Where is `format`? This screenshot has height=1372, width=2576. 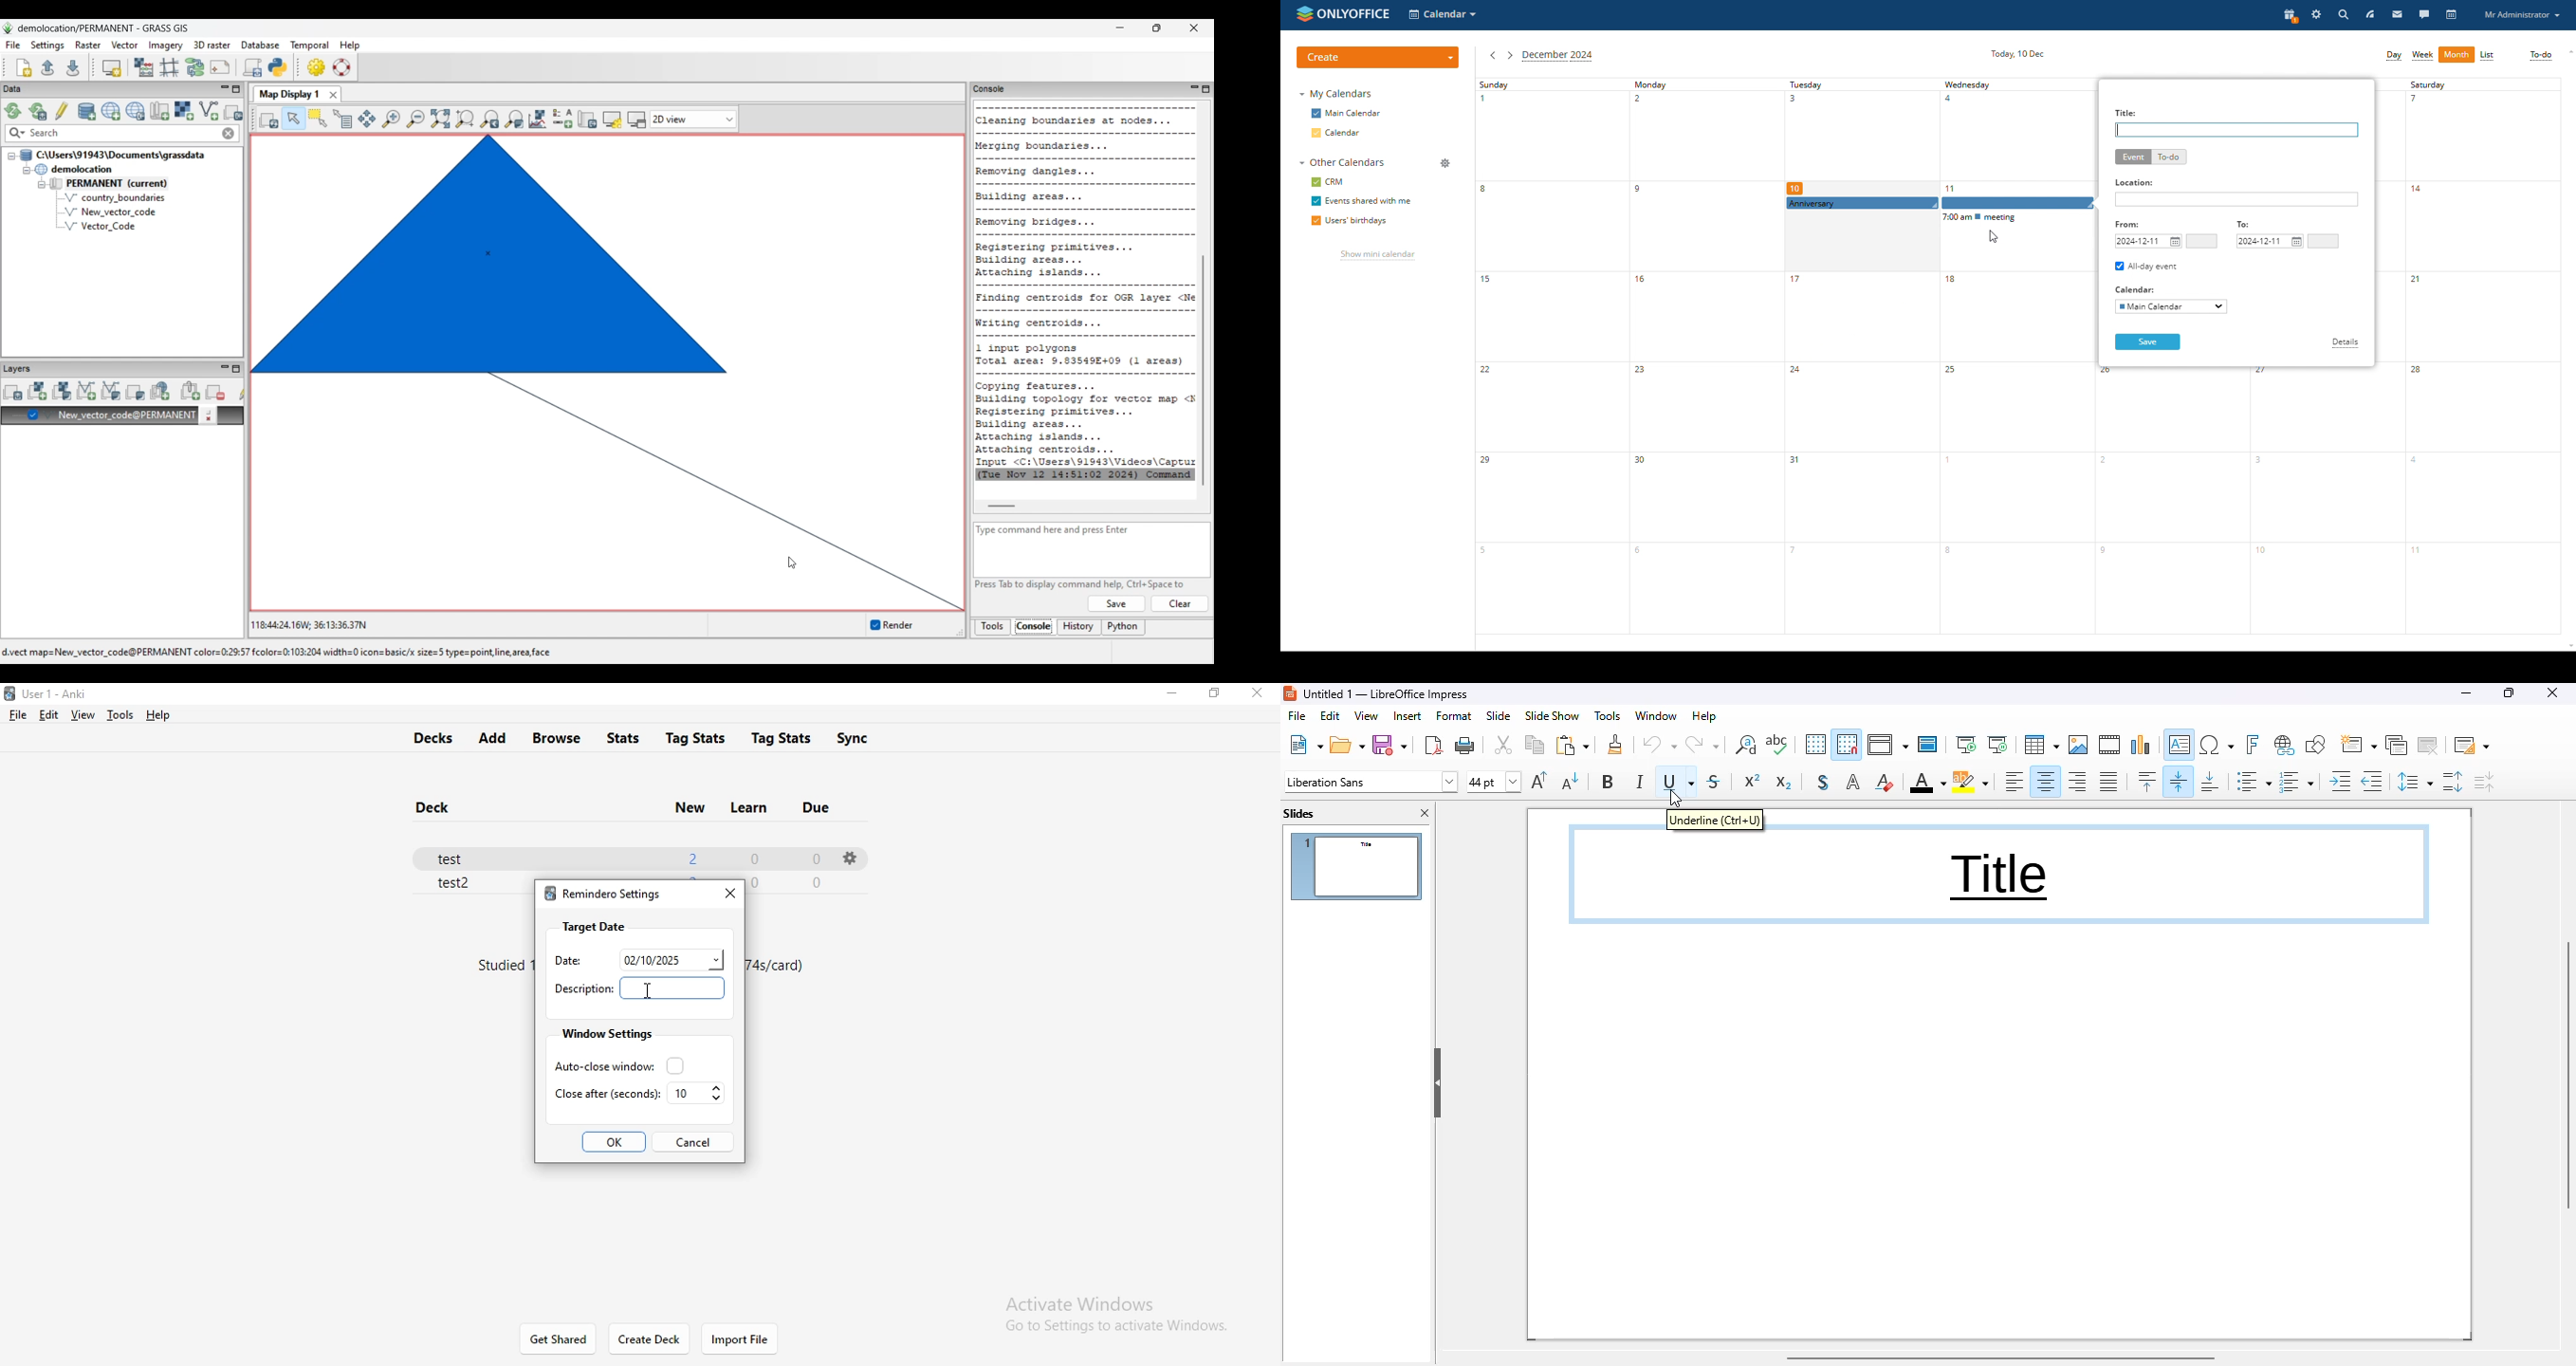
format is located at coordinates (1455, 716).